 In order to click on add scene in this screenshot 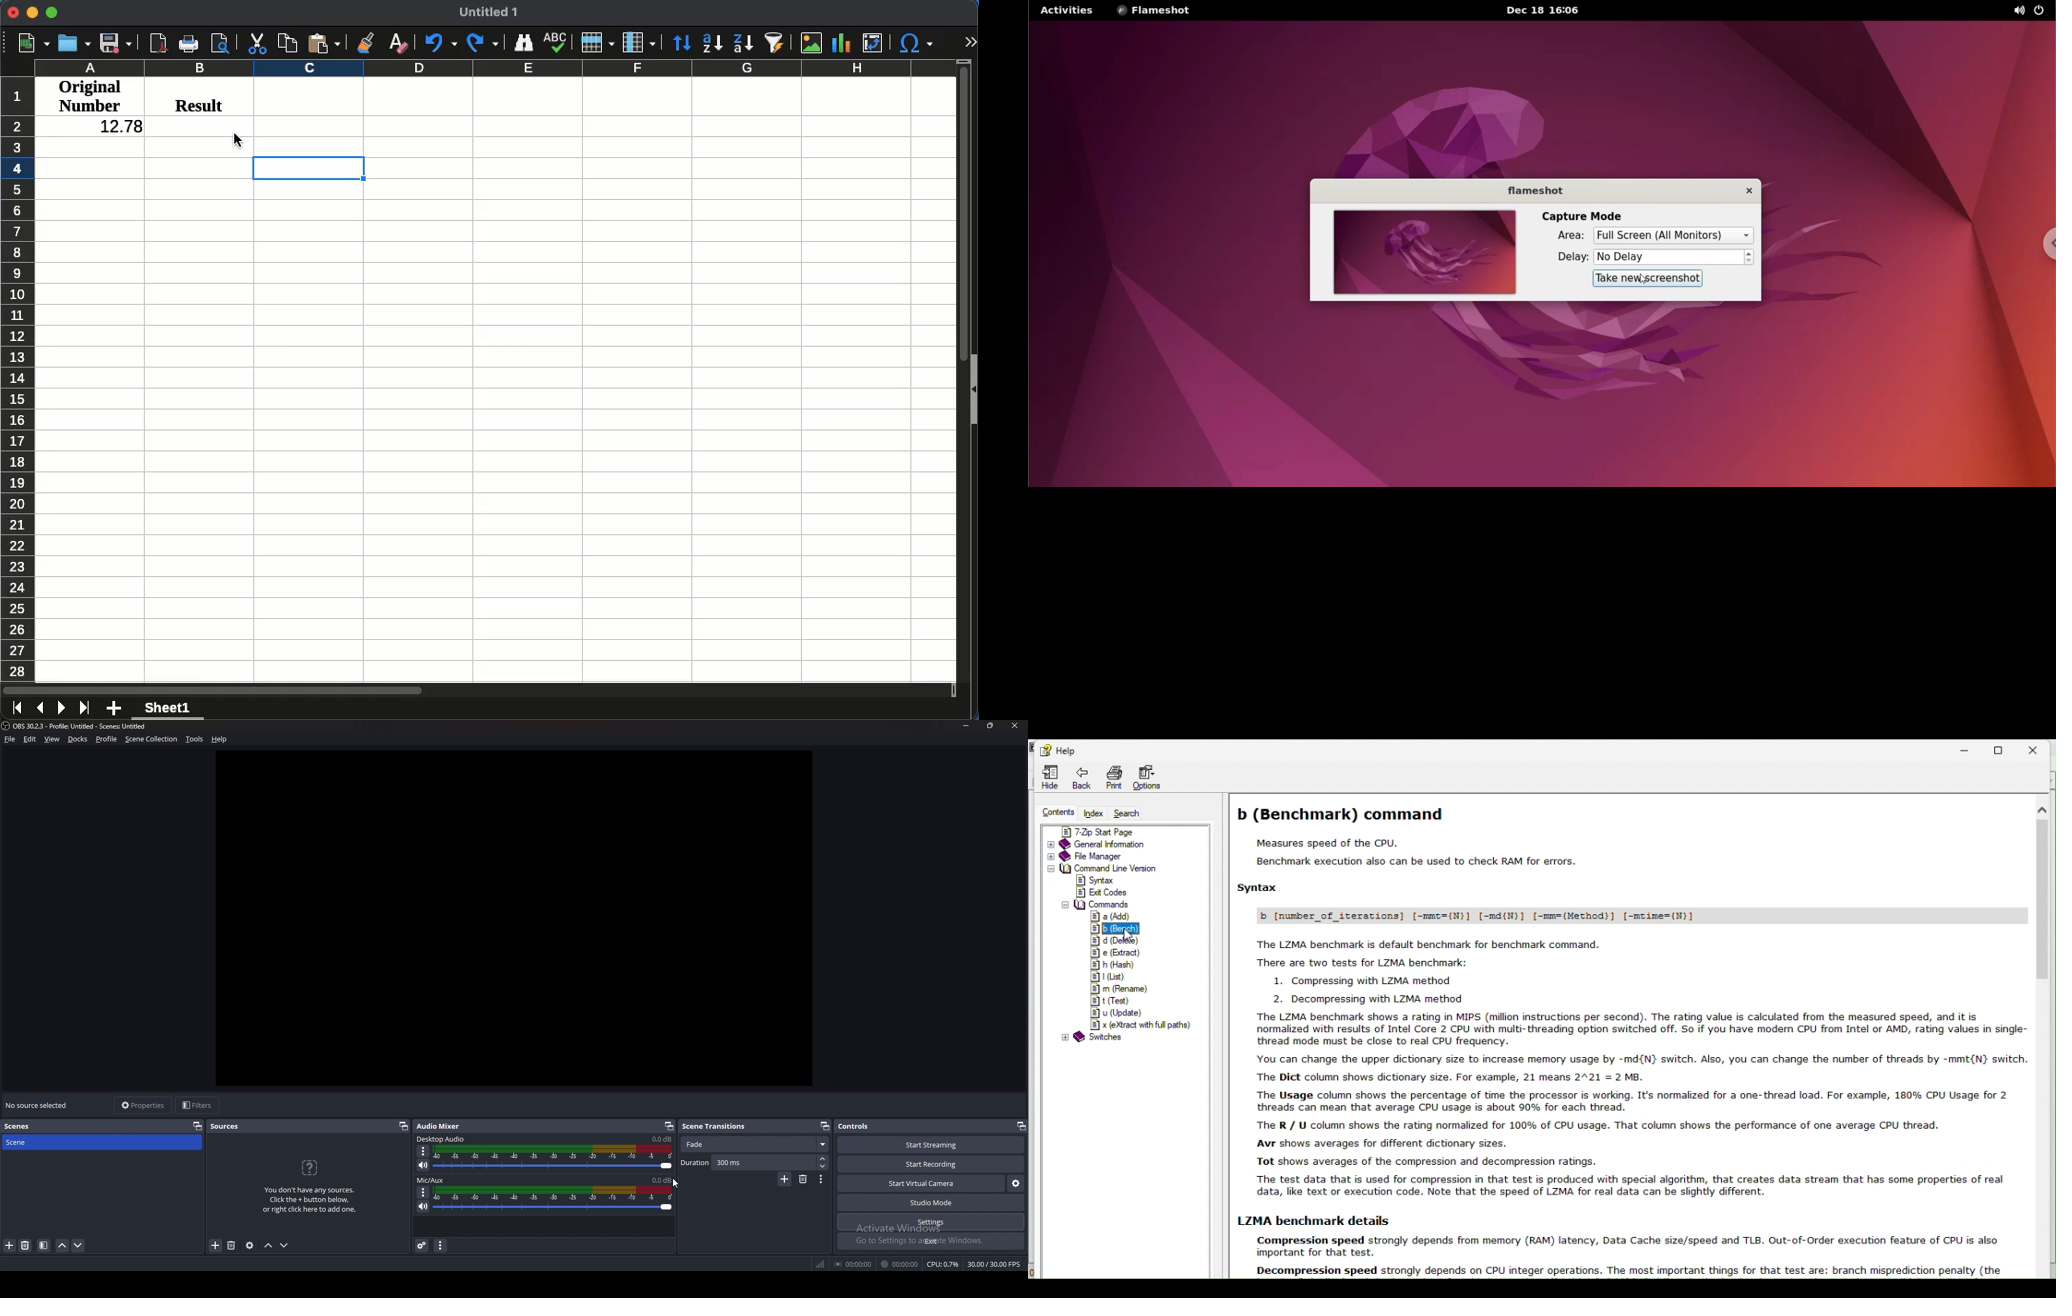, I will do `click(785, 1179)`.